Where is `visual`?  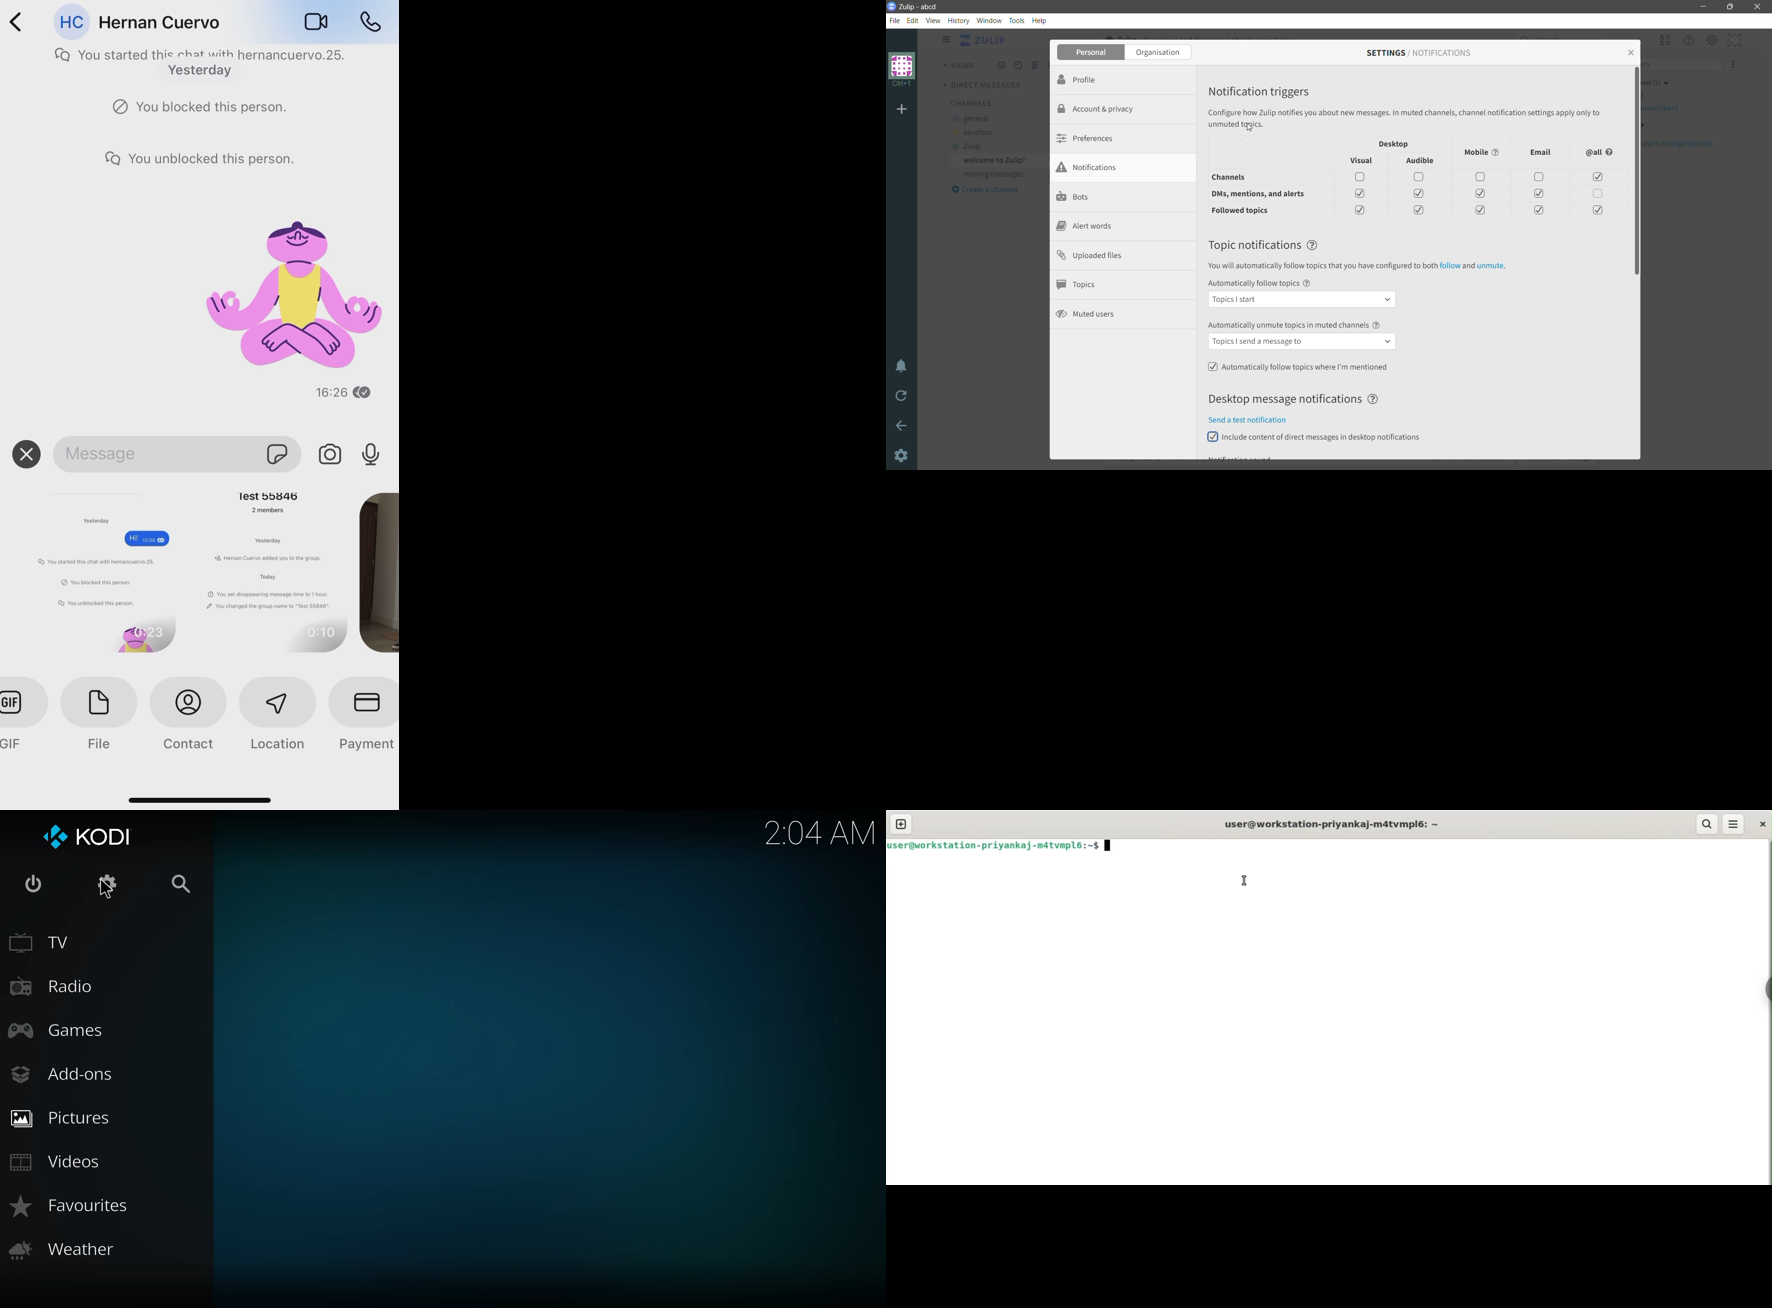 visual is located at coordinates (1364, 162).